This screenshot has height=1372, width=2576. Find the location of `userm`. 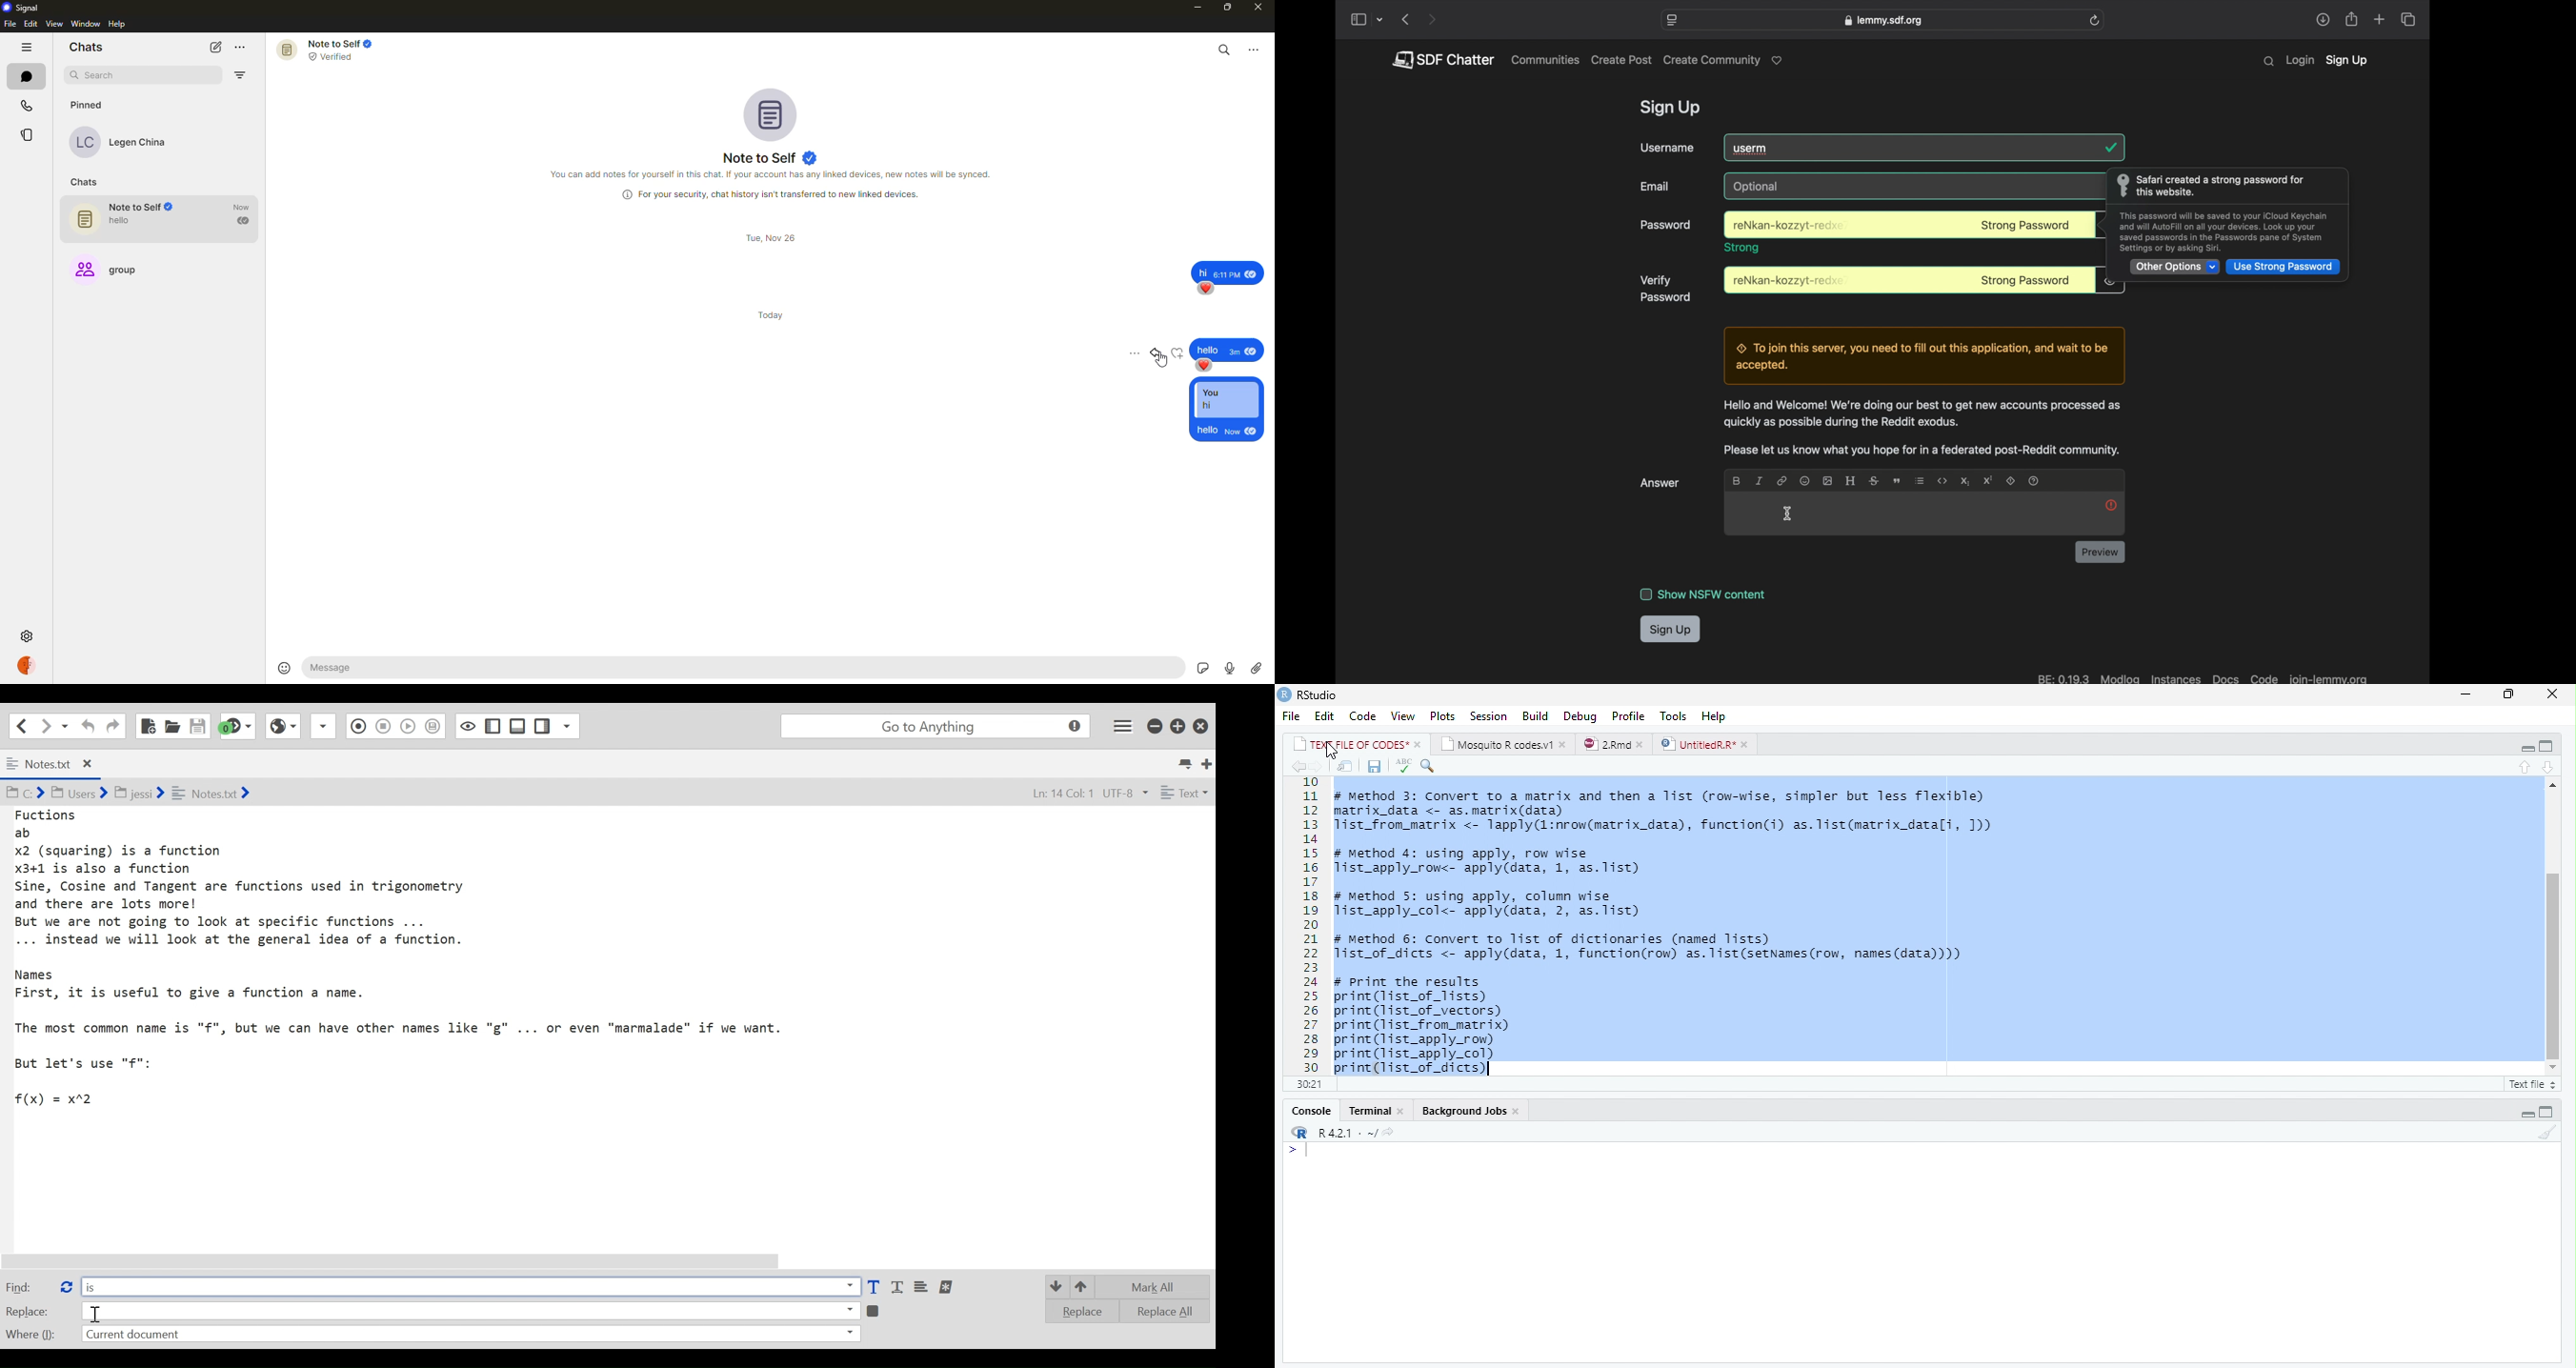

userm is located at coordinates (1752, 148).